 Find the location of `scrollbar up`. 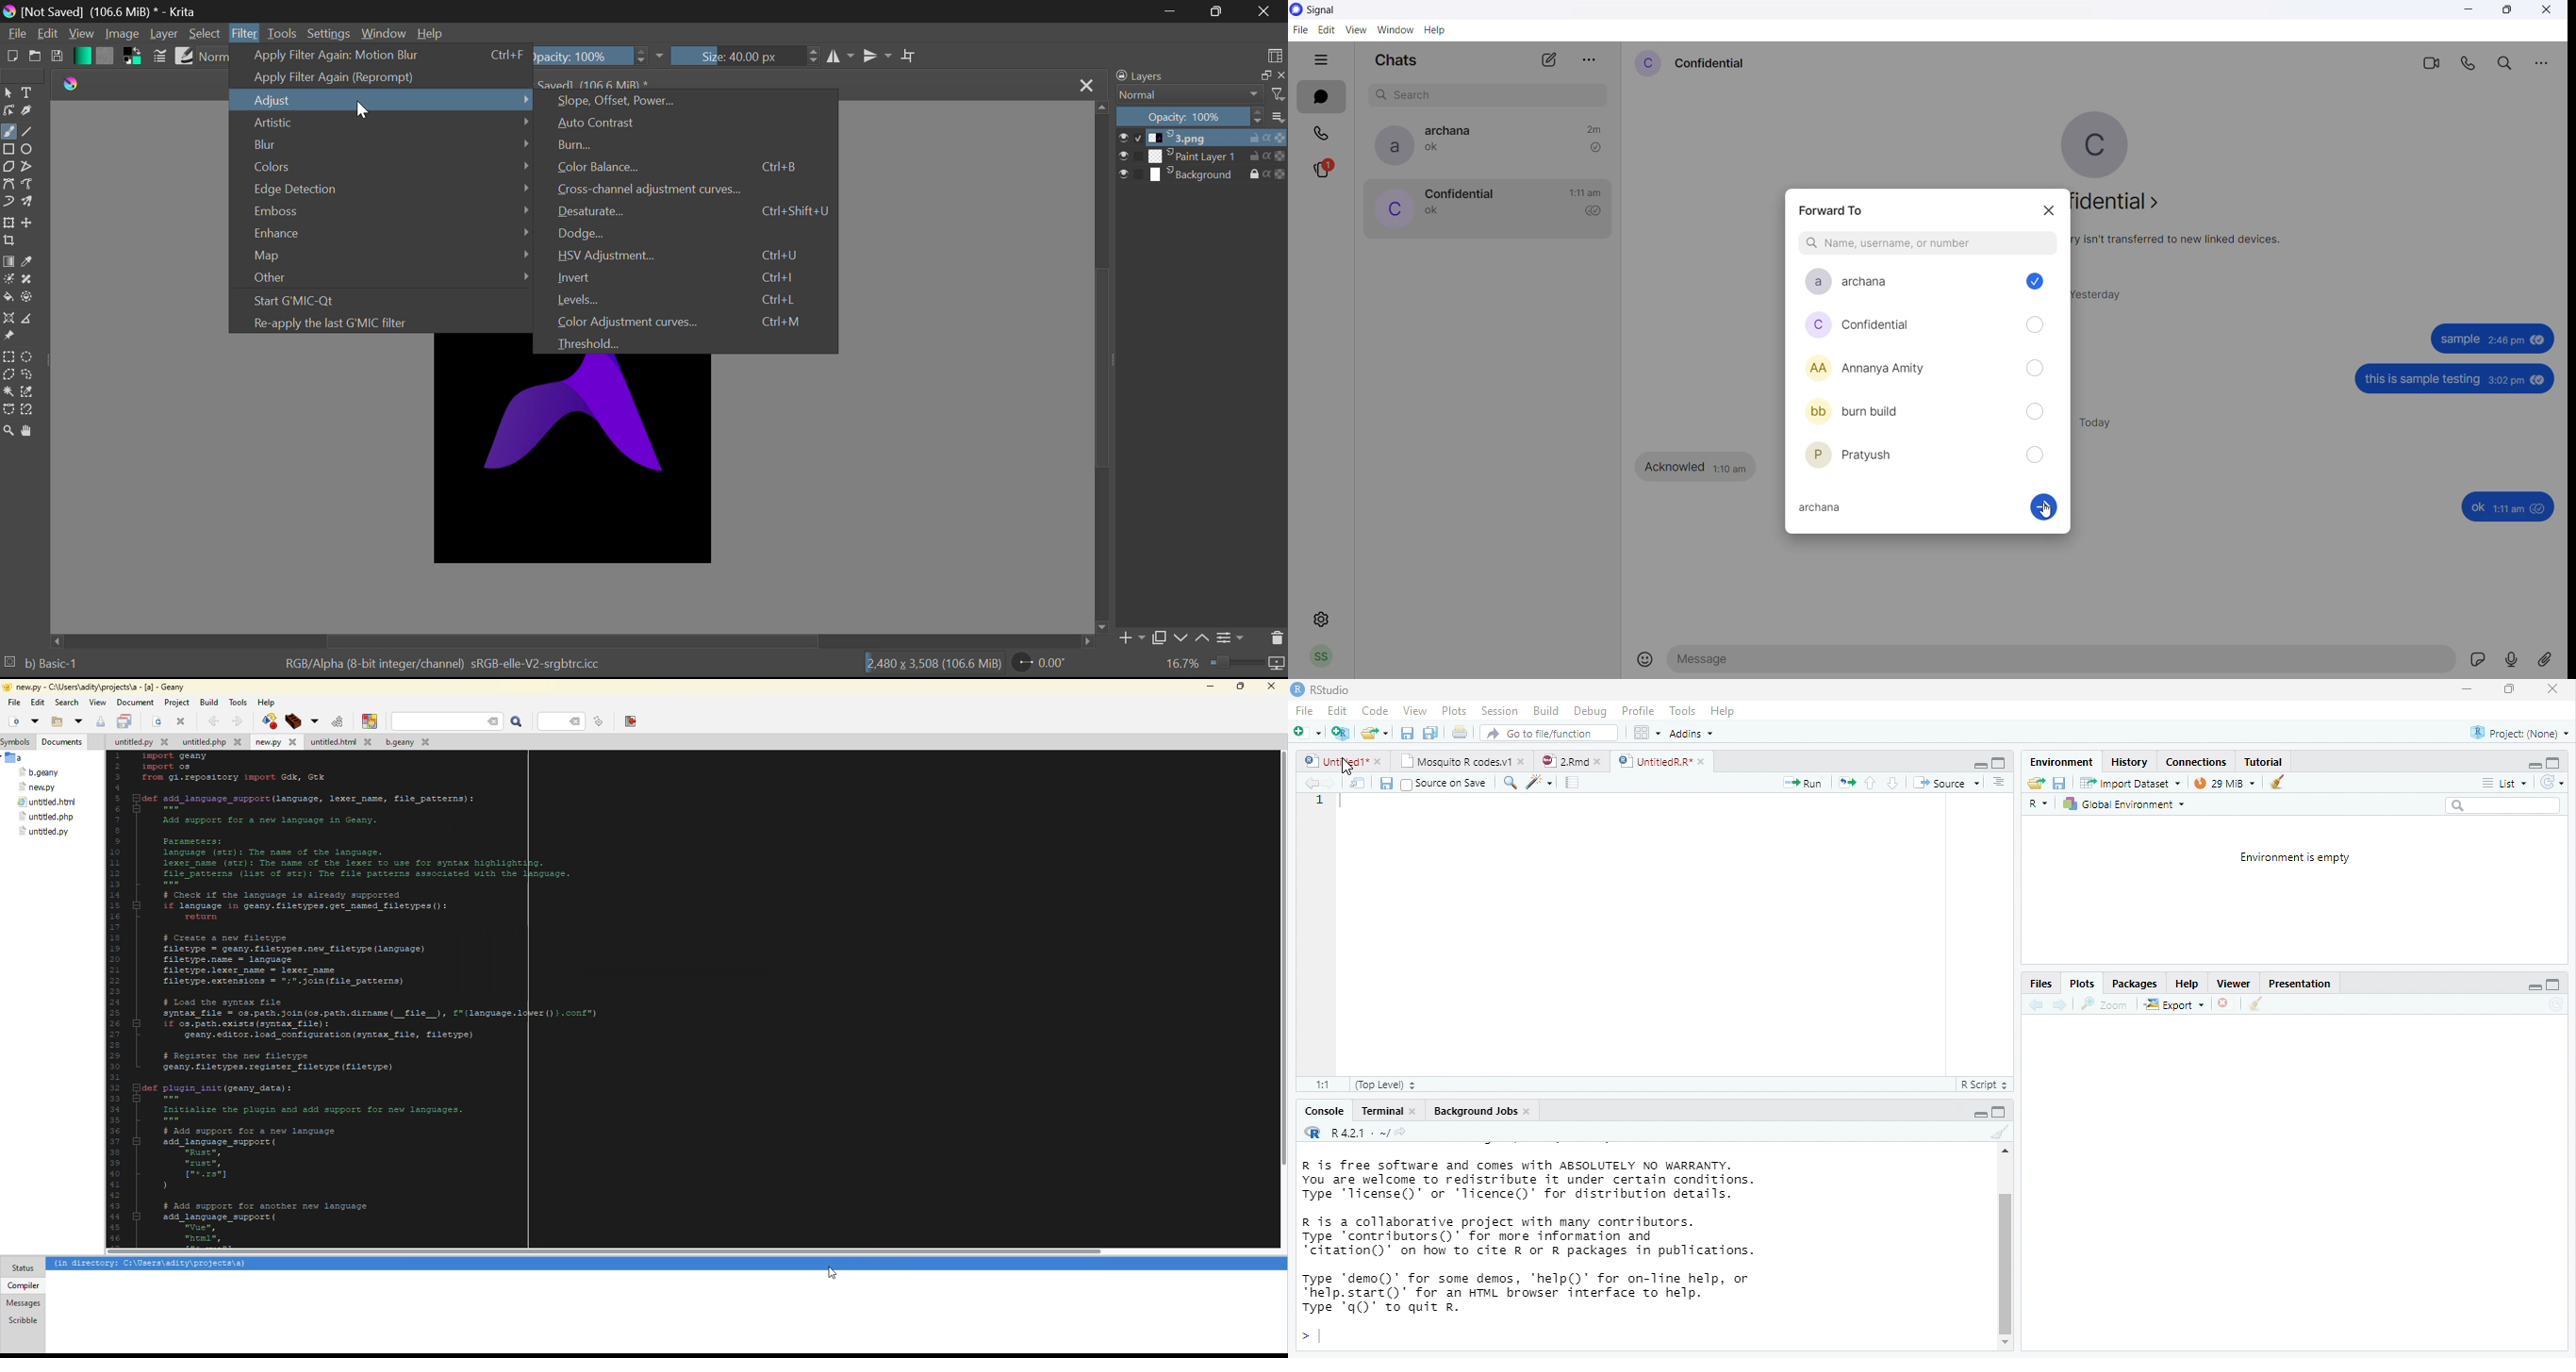

scrollbar up is located at coordinates (2003, 1153).